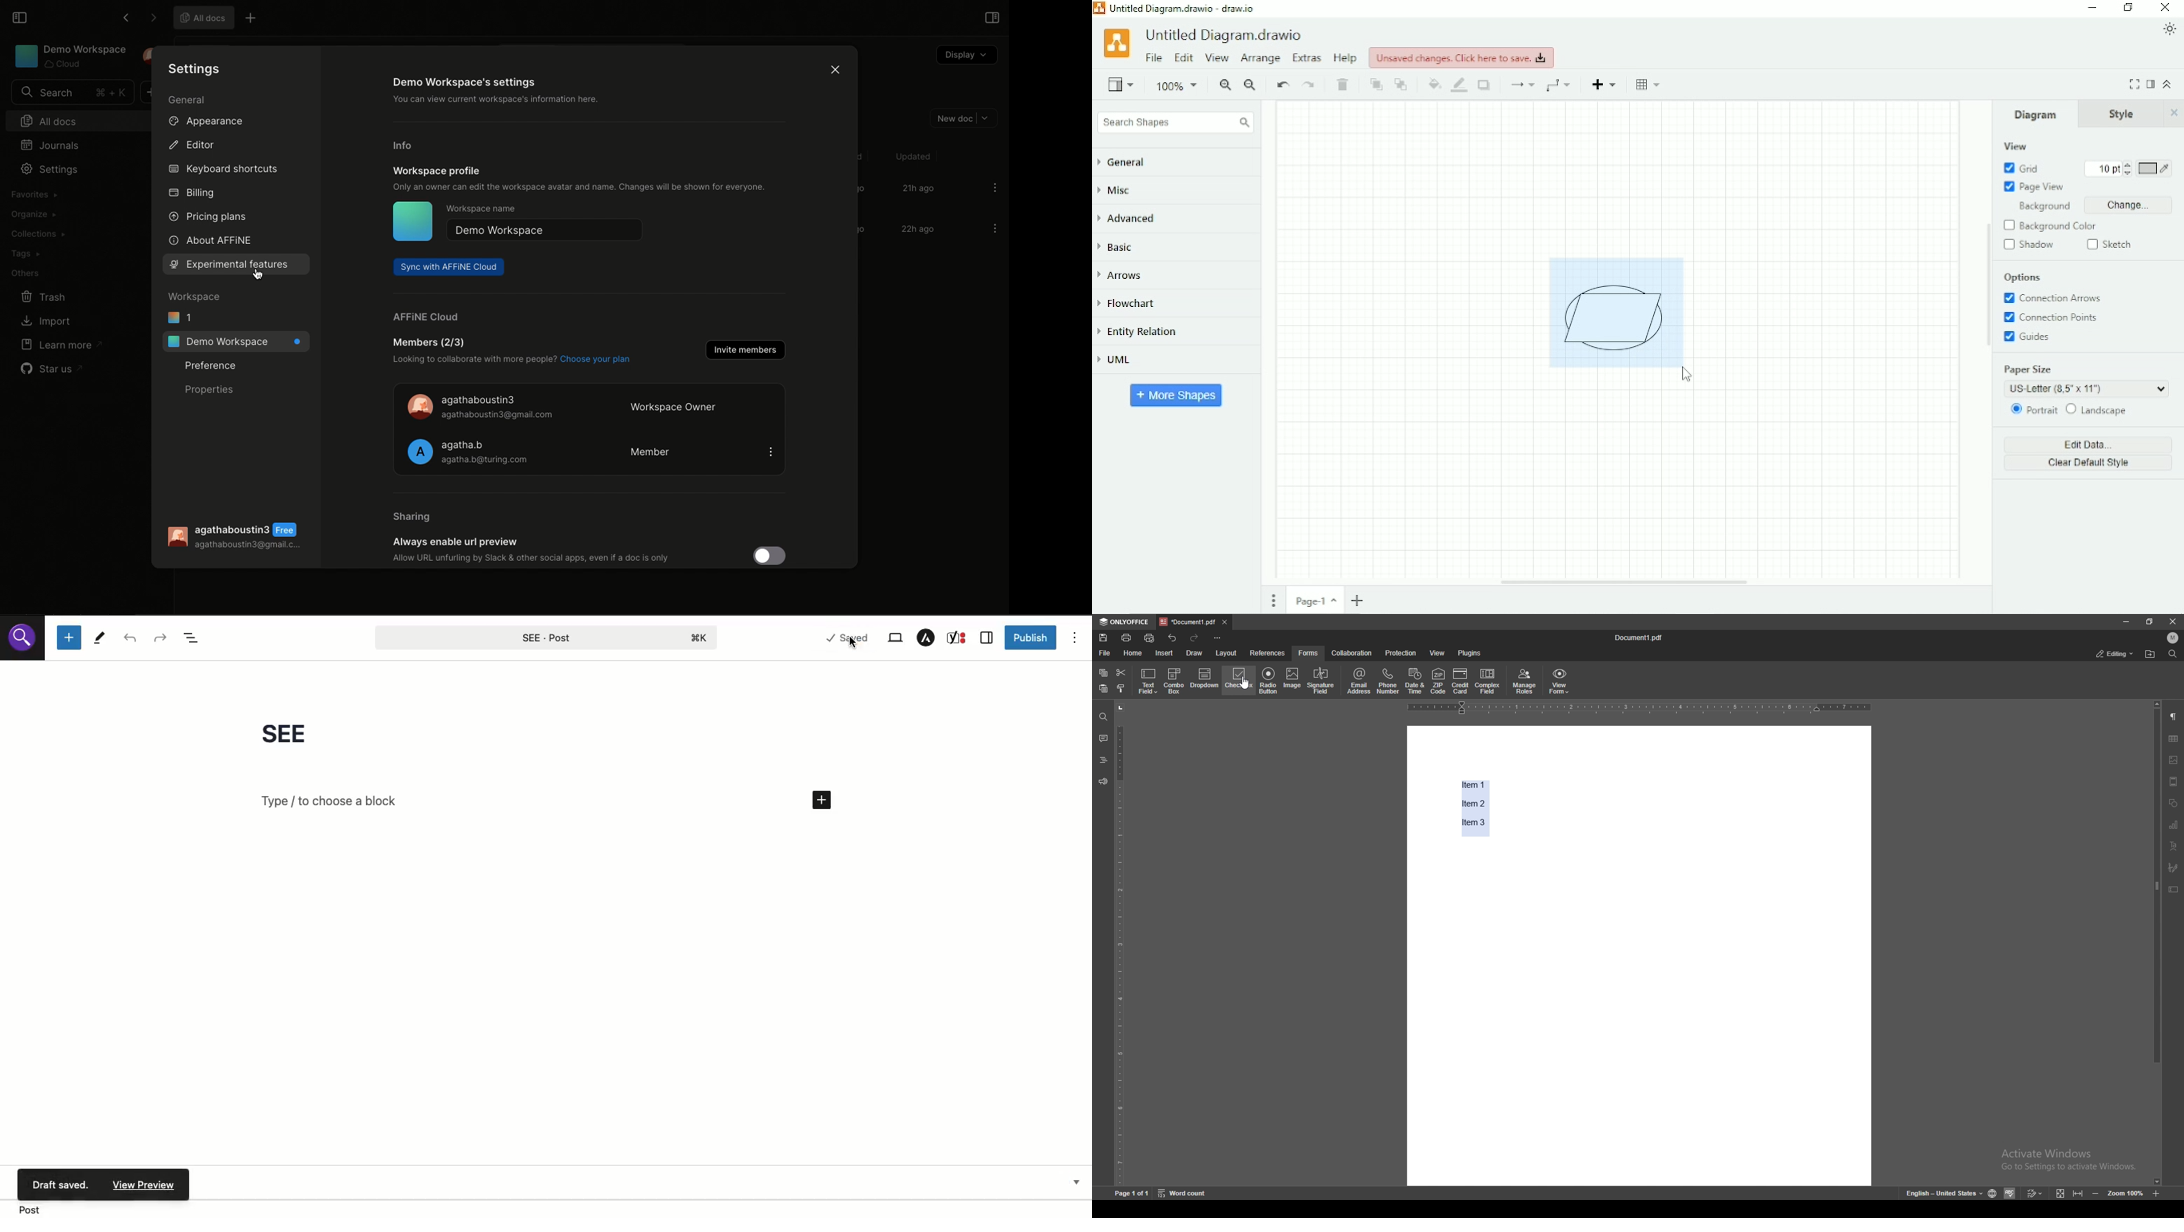 The width and height of the screenshot is (2184, 1232). I want to click on scroll bar, so click(2157, 943).